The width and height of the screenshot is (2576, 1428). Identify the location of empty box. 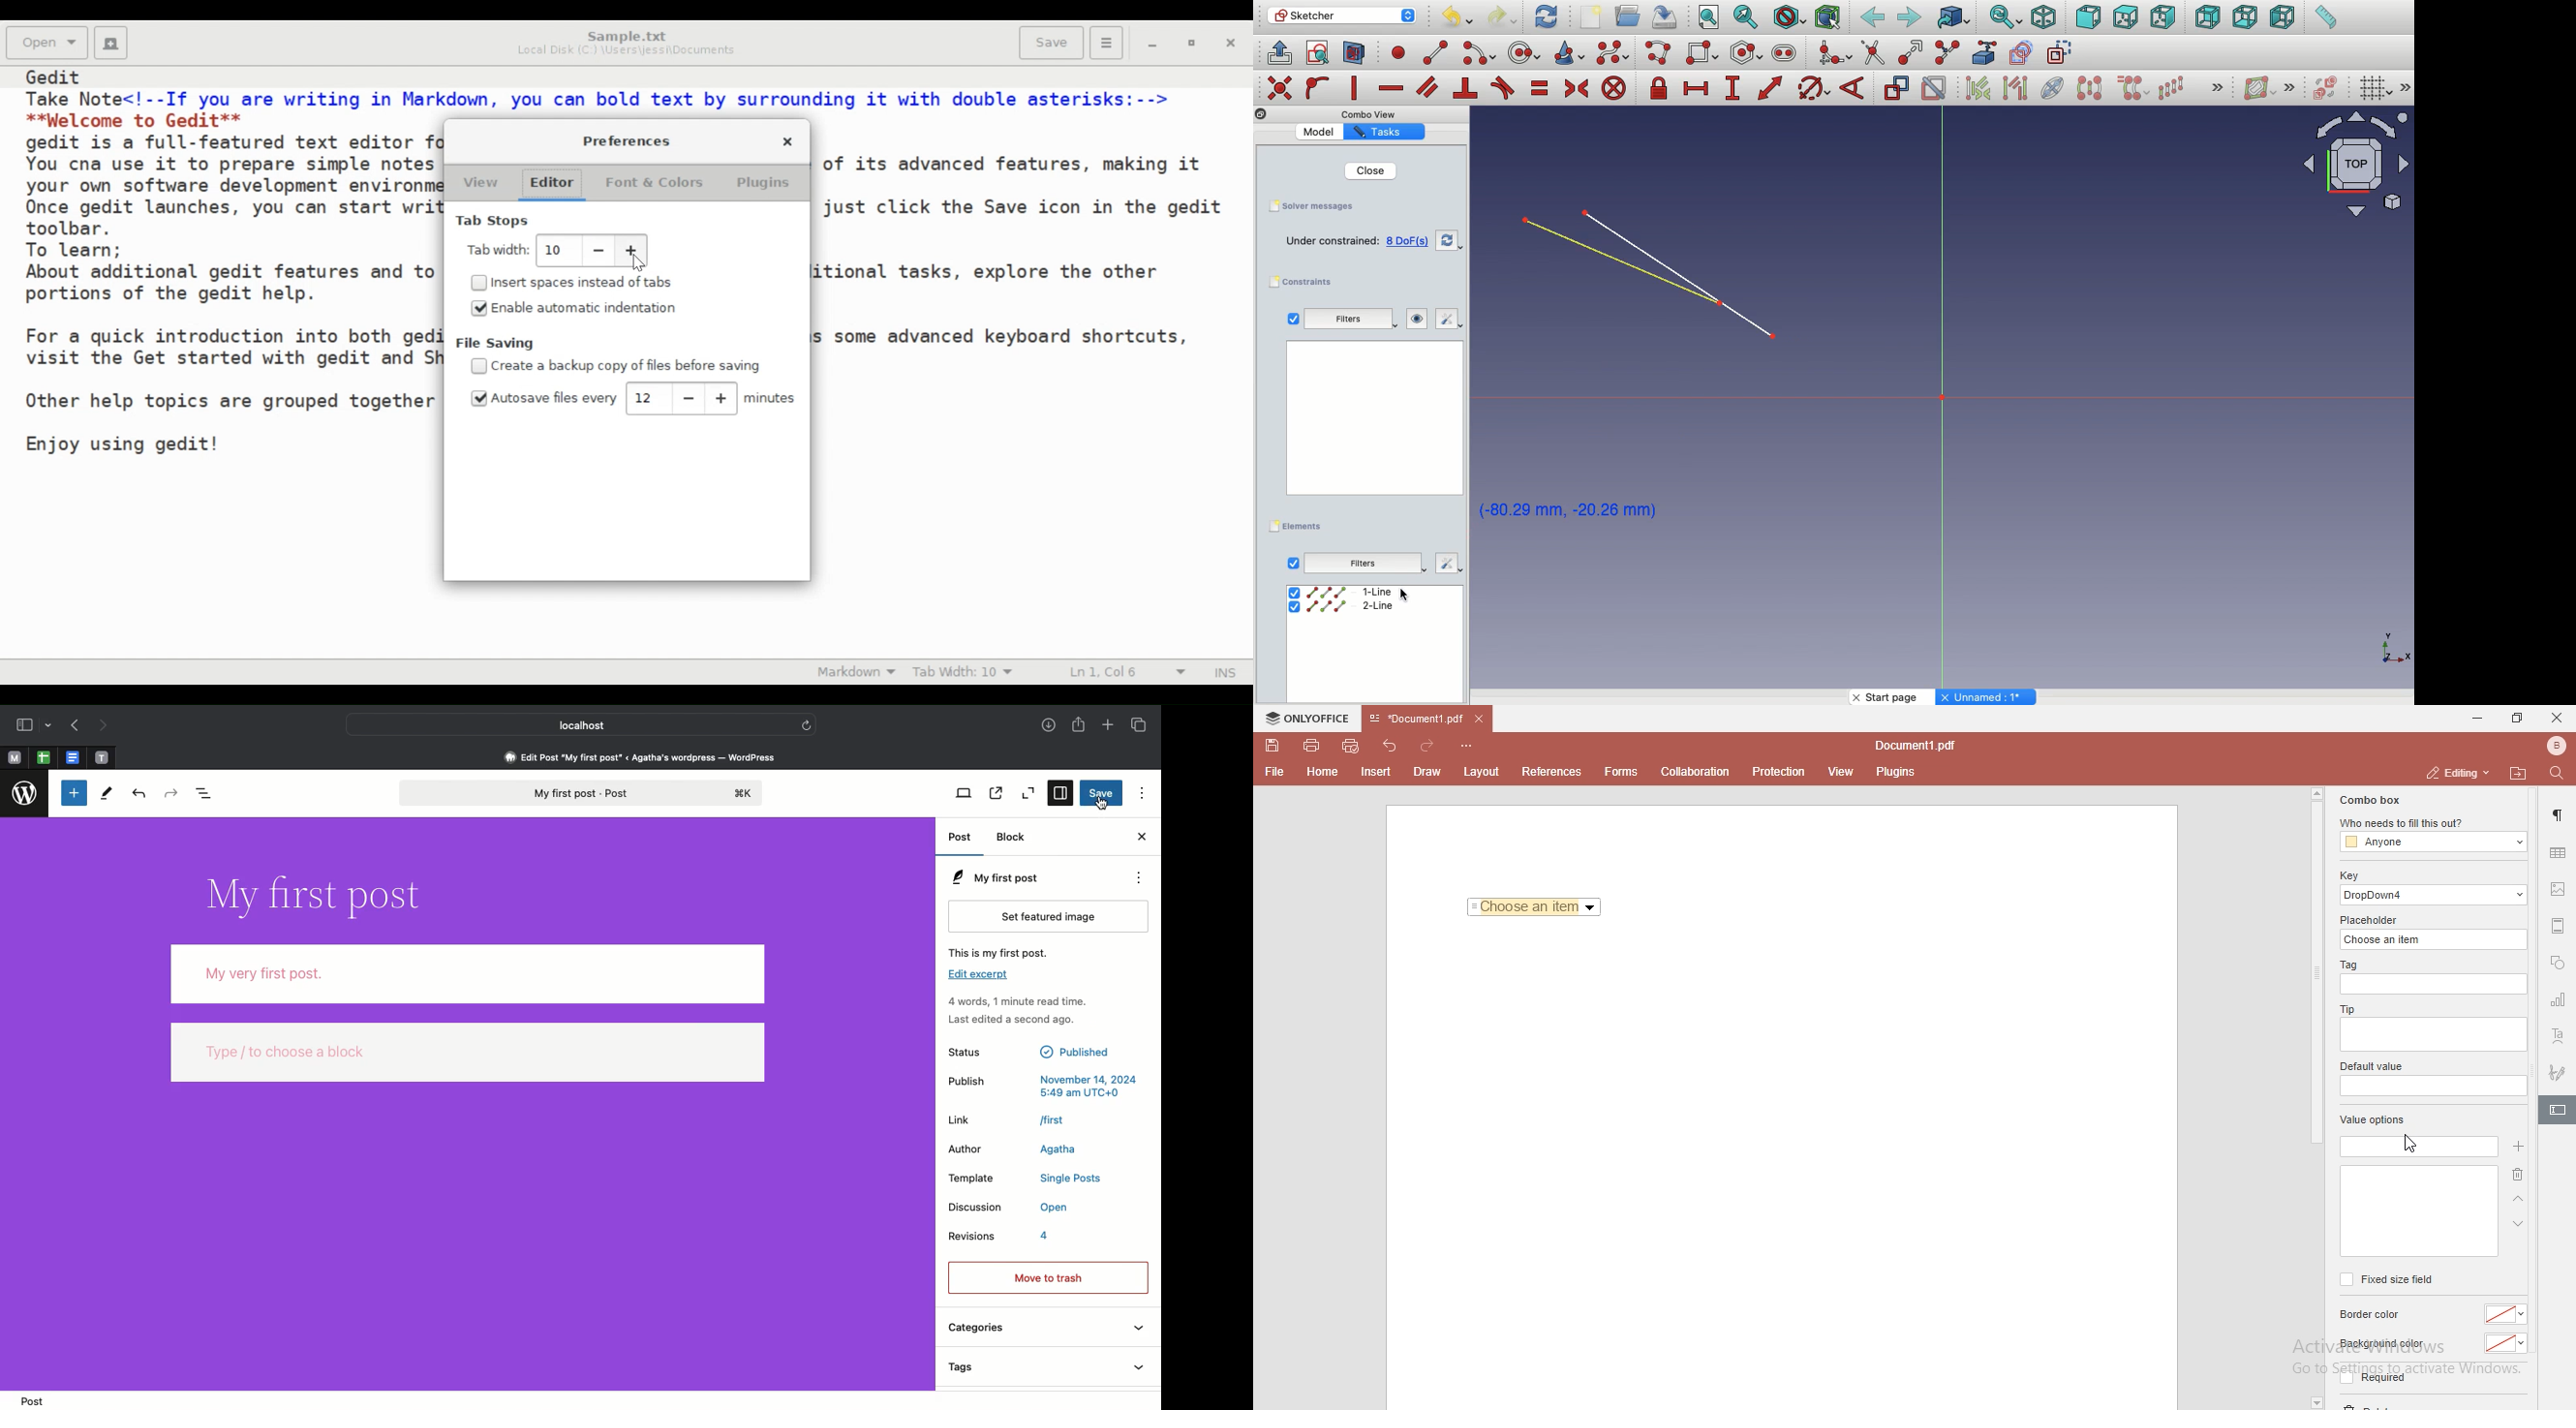
(2417, 1147).